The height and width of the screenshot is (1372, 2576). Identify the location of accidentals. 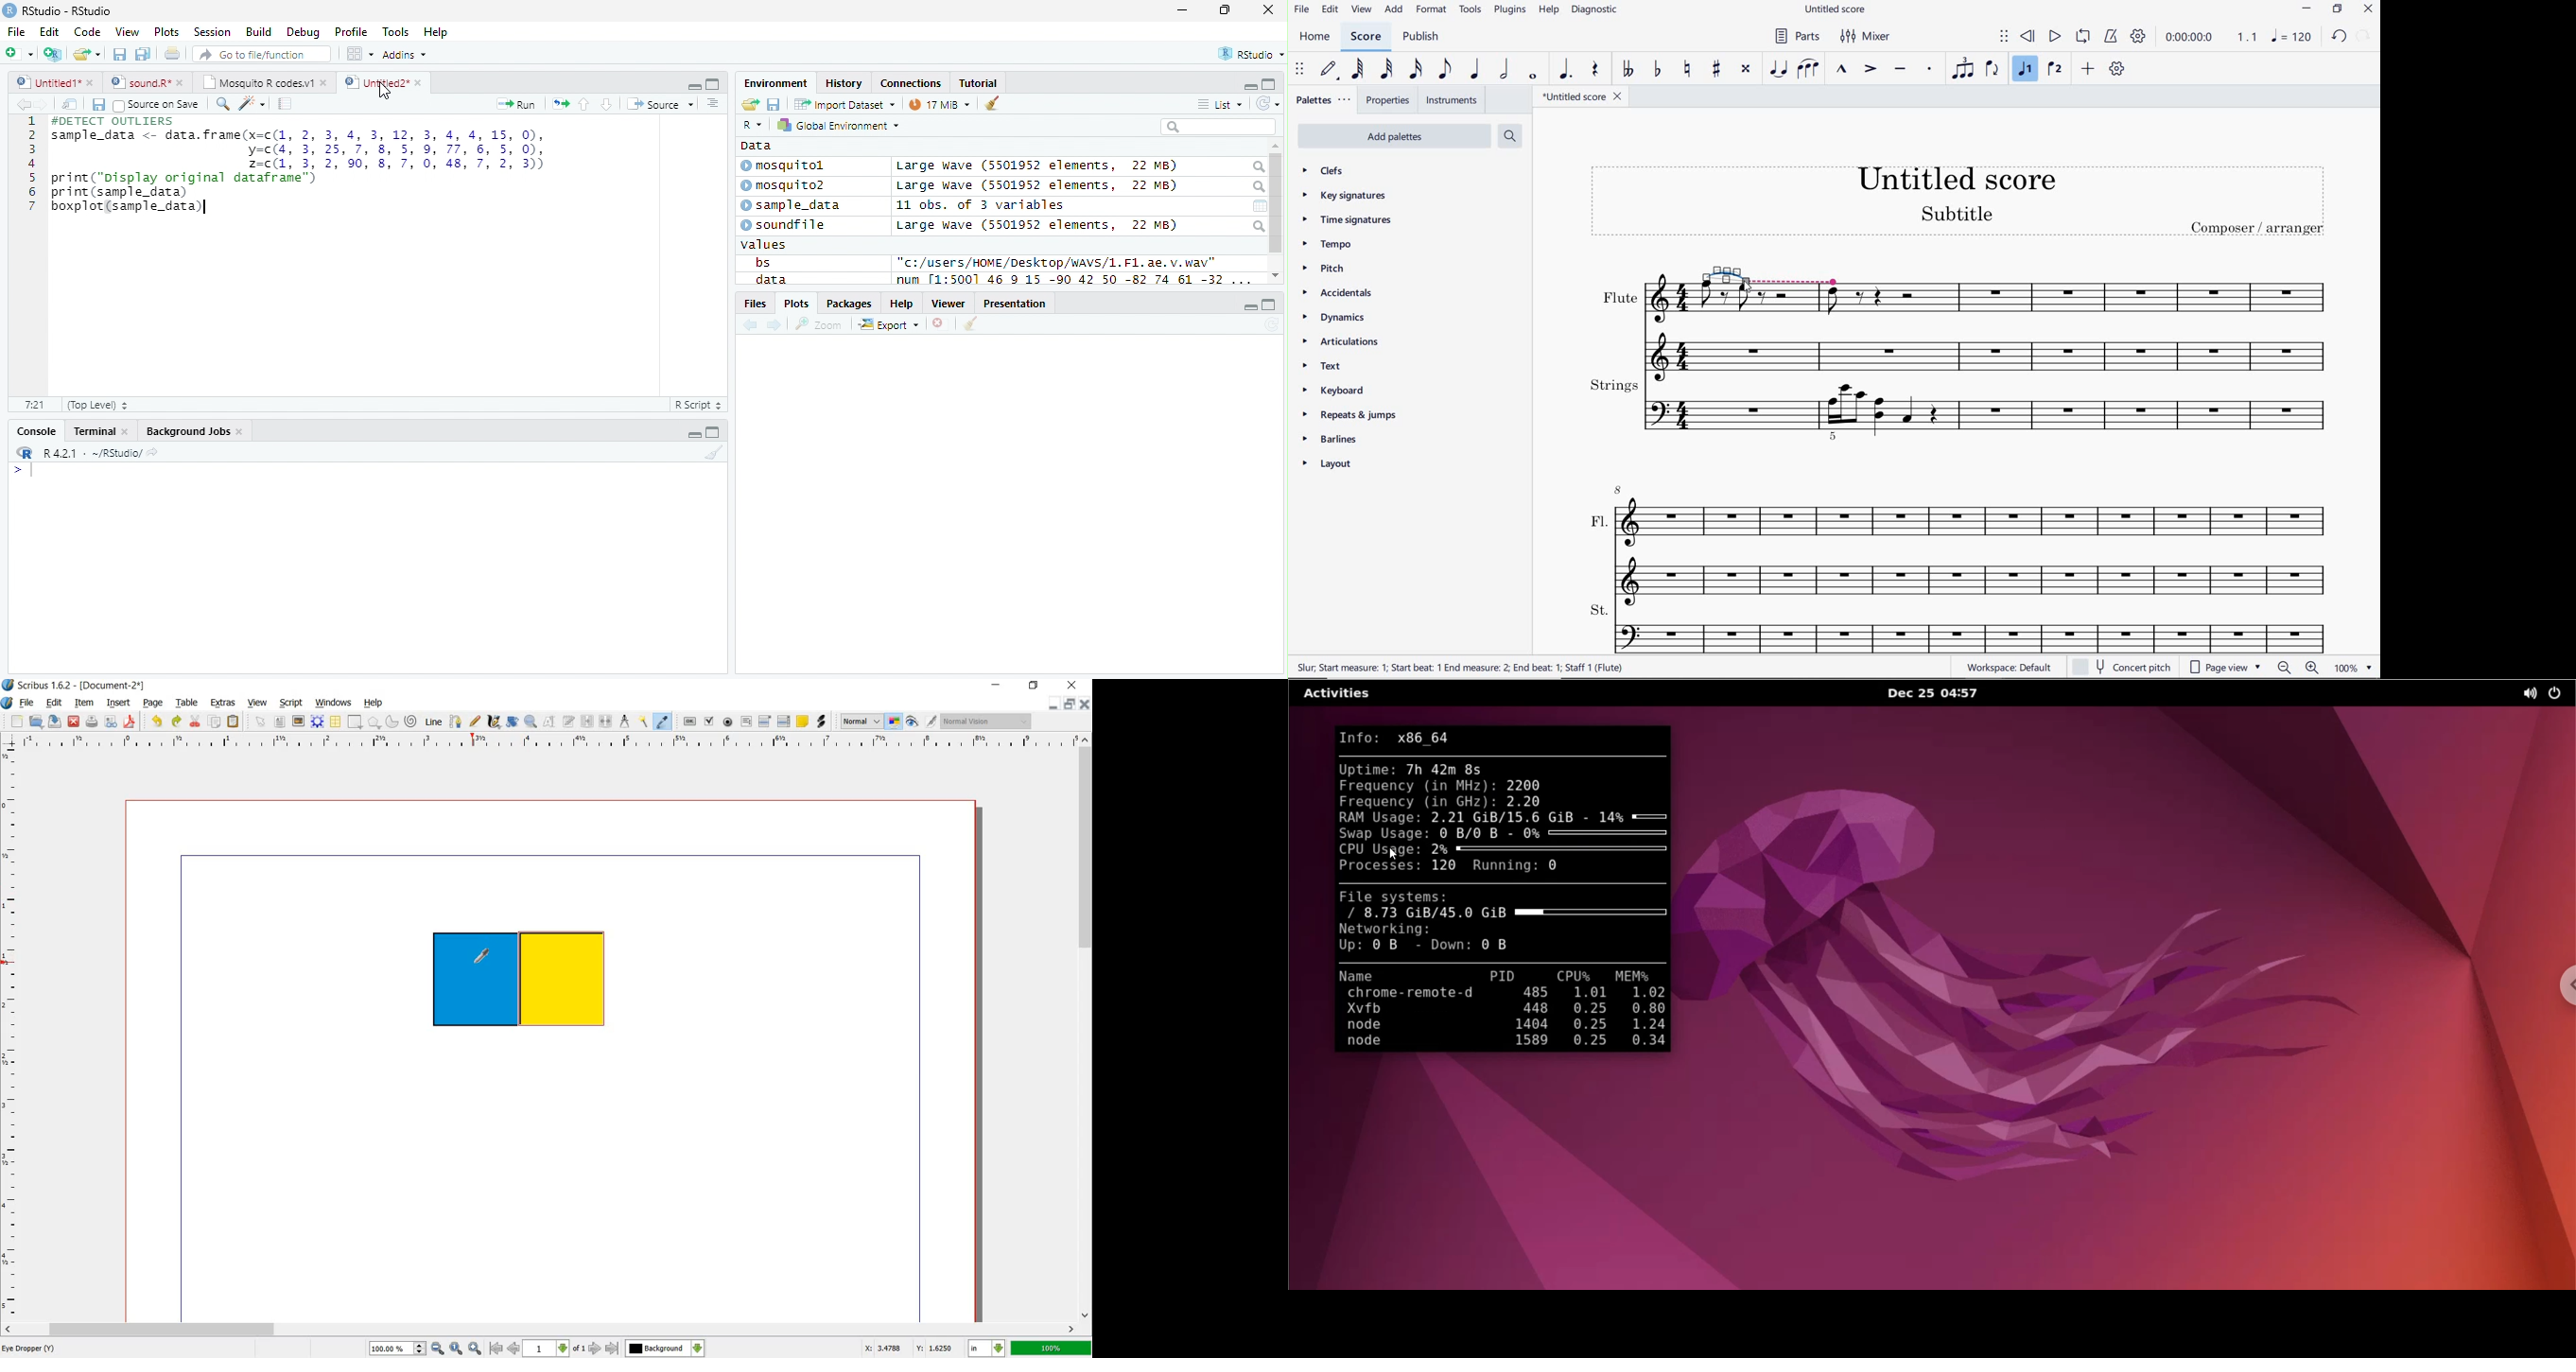
(1336, 294).